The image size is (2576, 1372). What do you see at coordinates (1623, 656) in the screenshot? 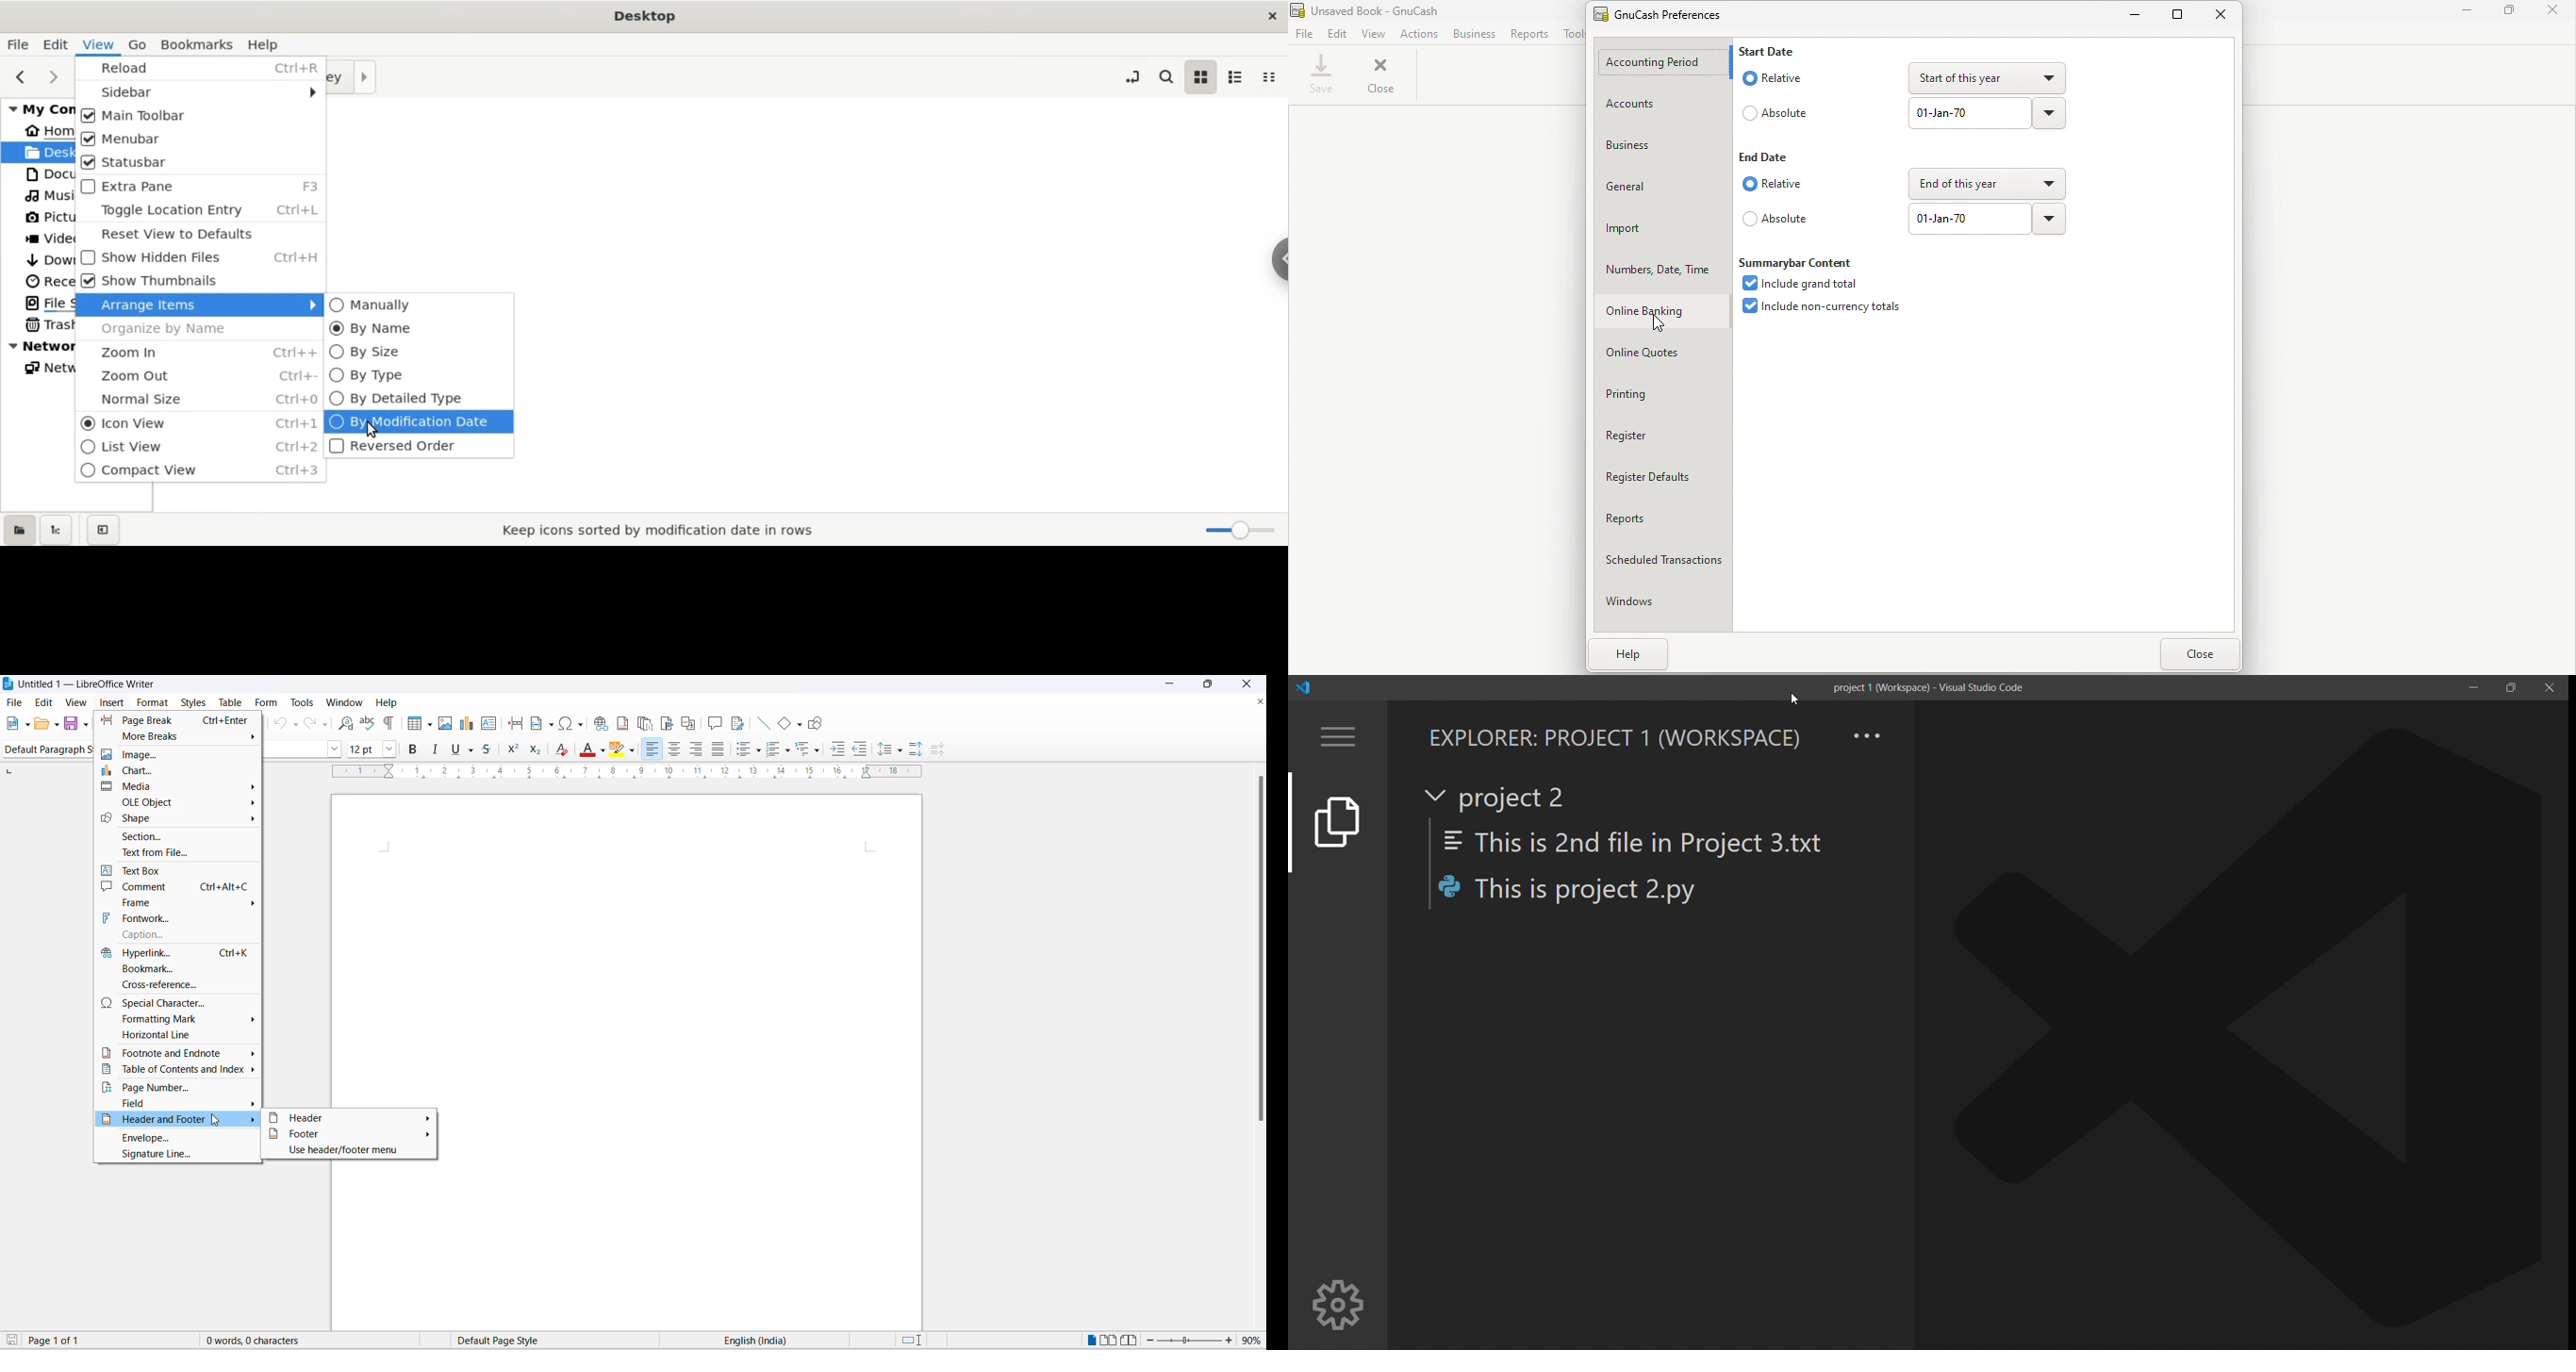
I see `Help` at bounding box center [1623, 656].